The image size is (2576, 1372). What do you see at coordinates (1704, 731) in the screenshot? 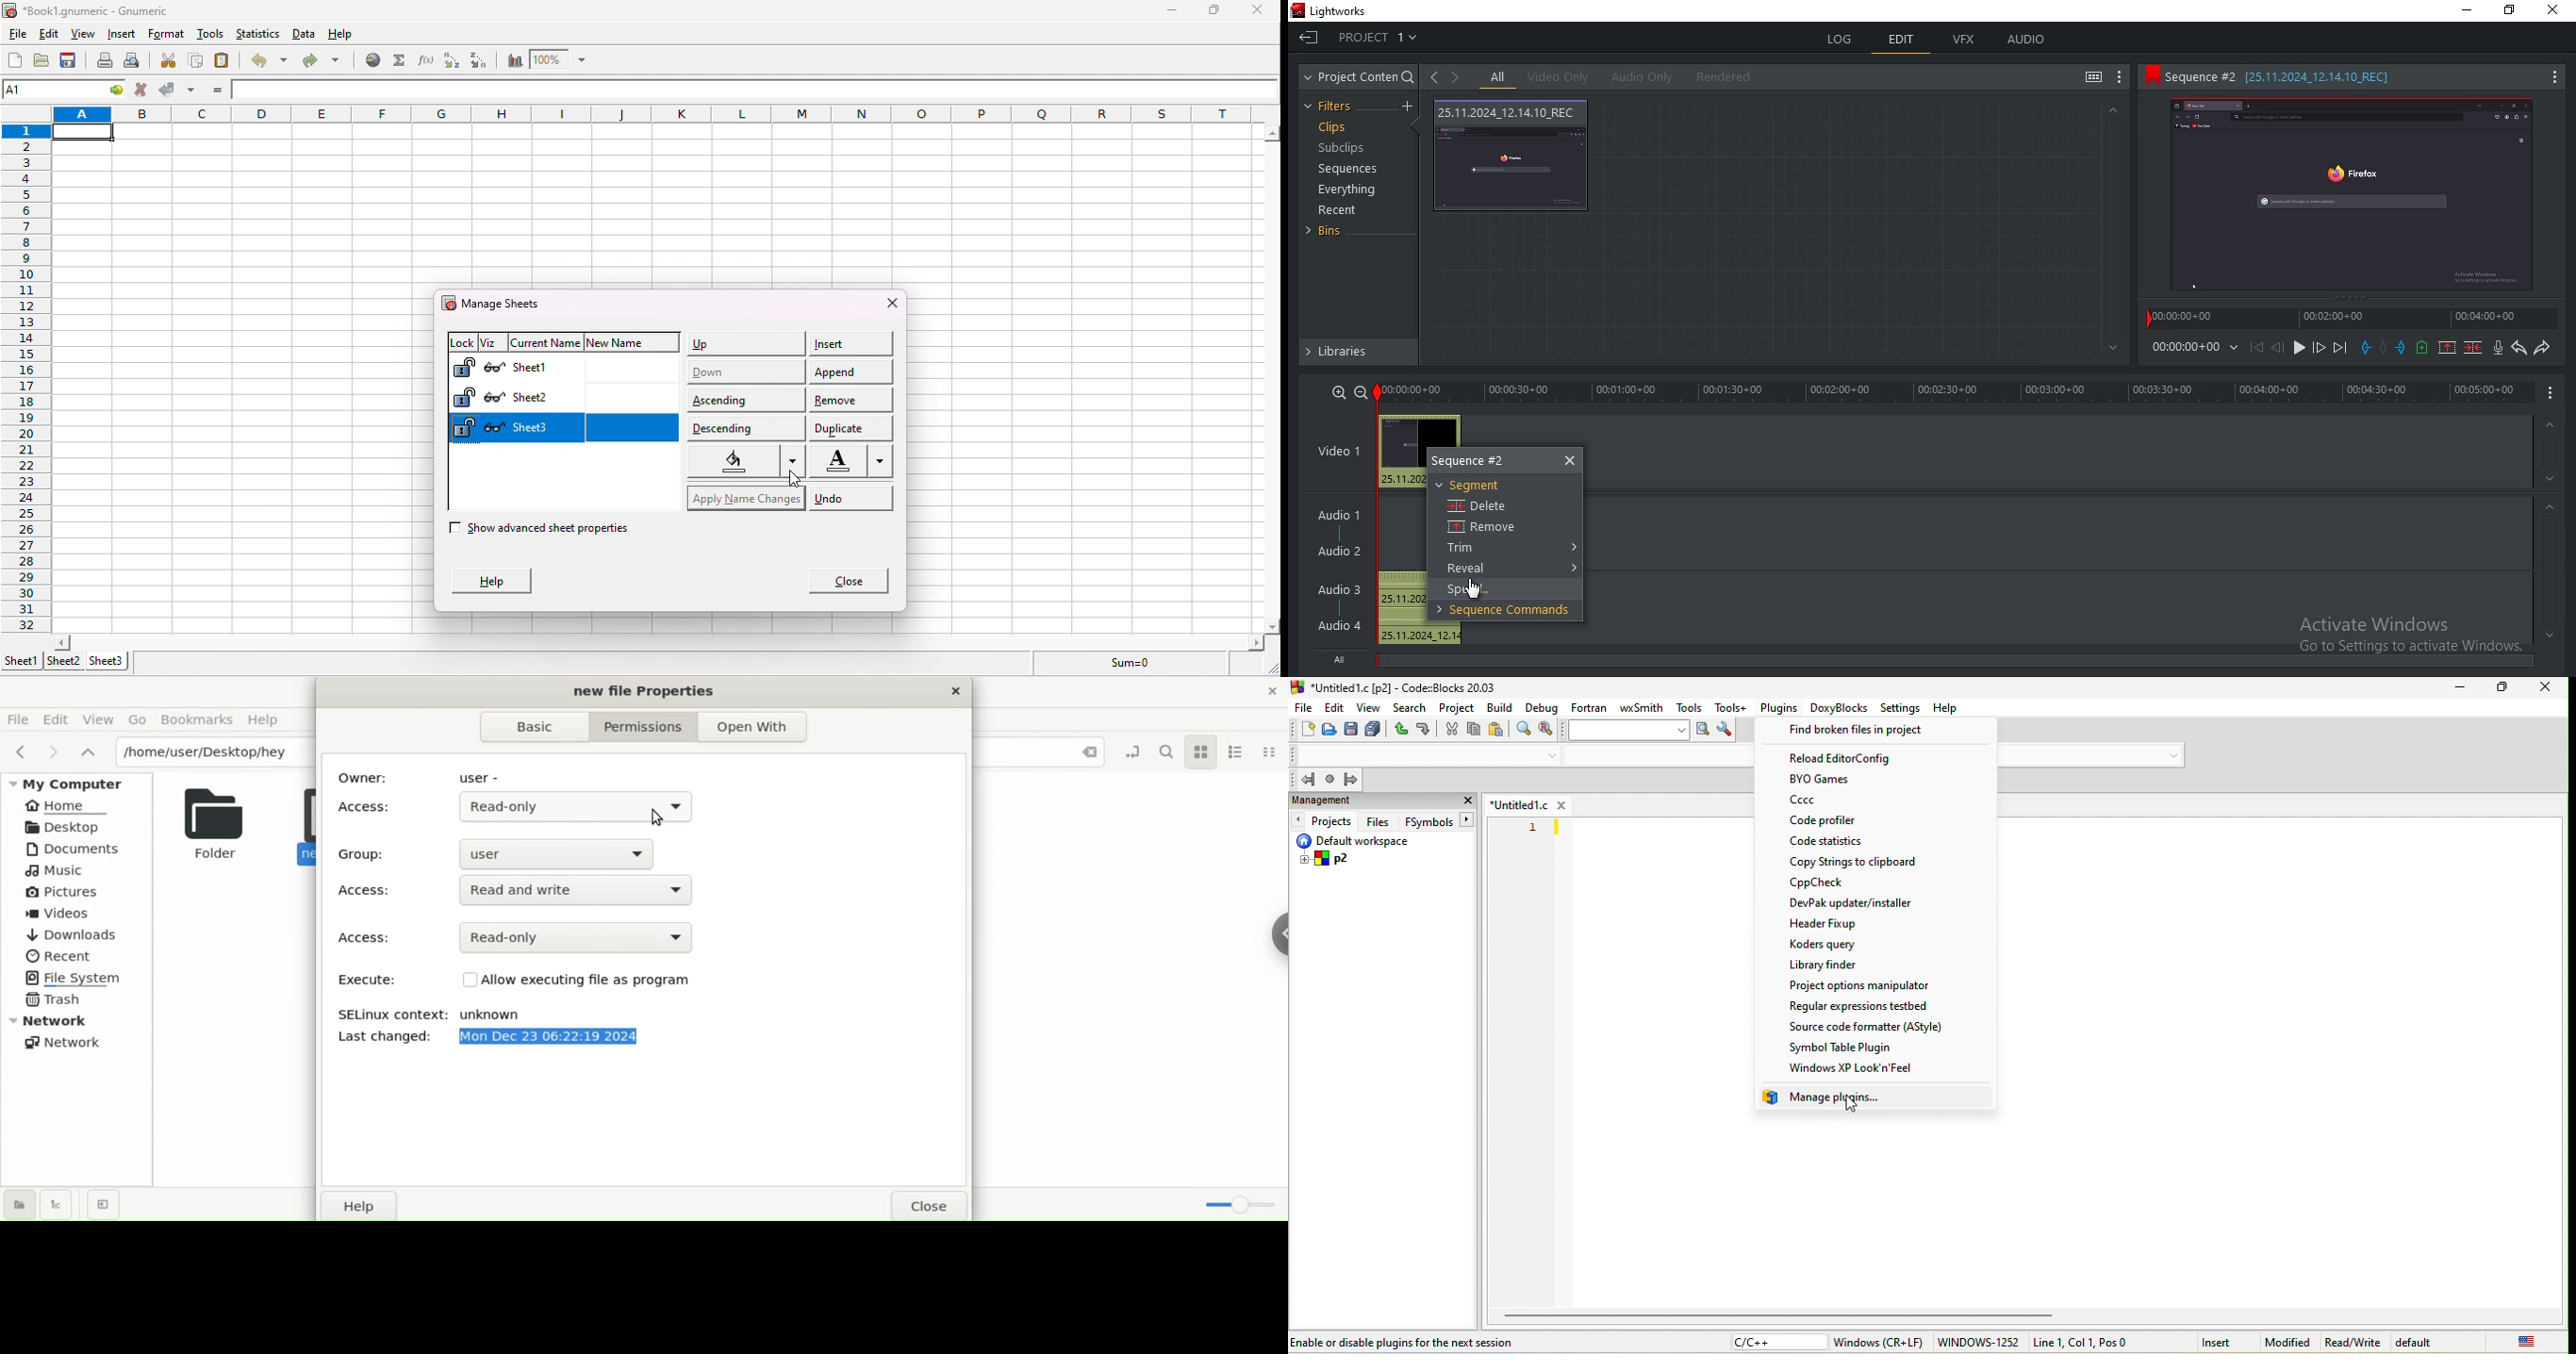
I see `run search` at bounding box center [1704, 731].